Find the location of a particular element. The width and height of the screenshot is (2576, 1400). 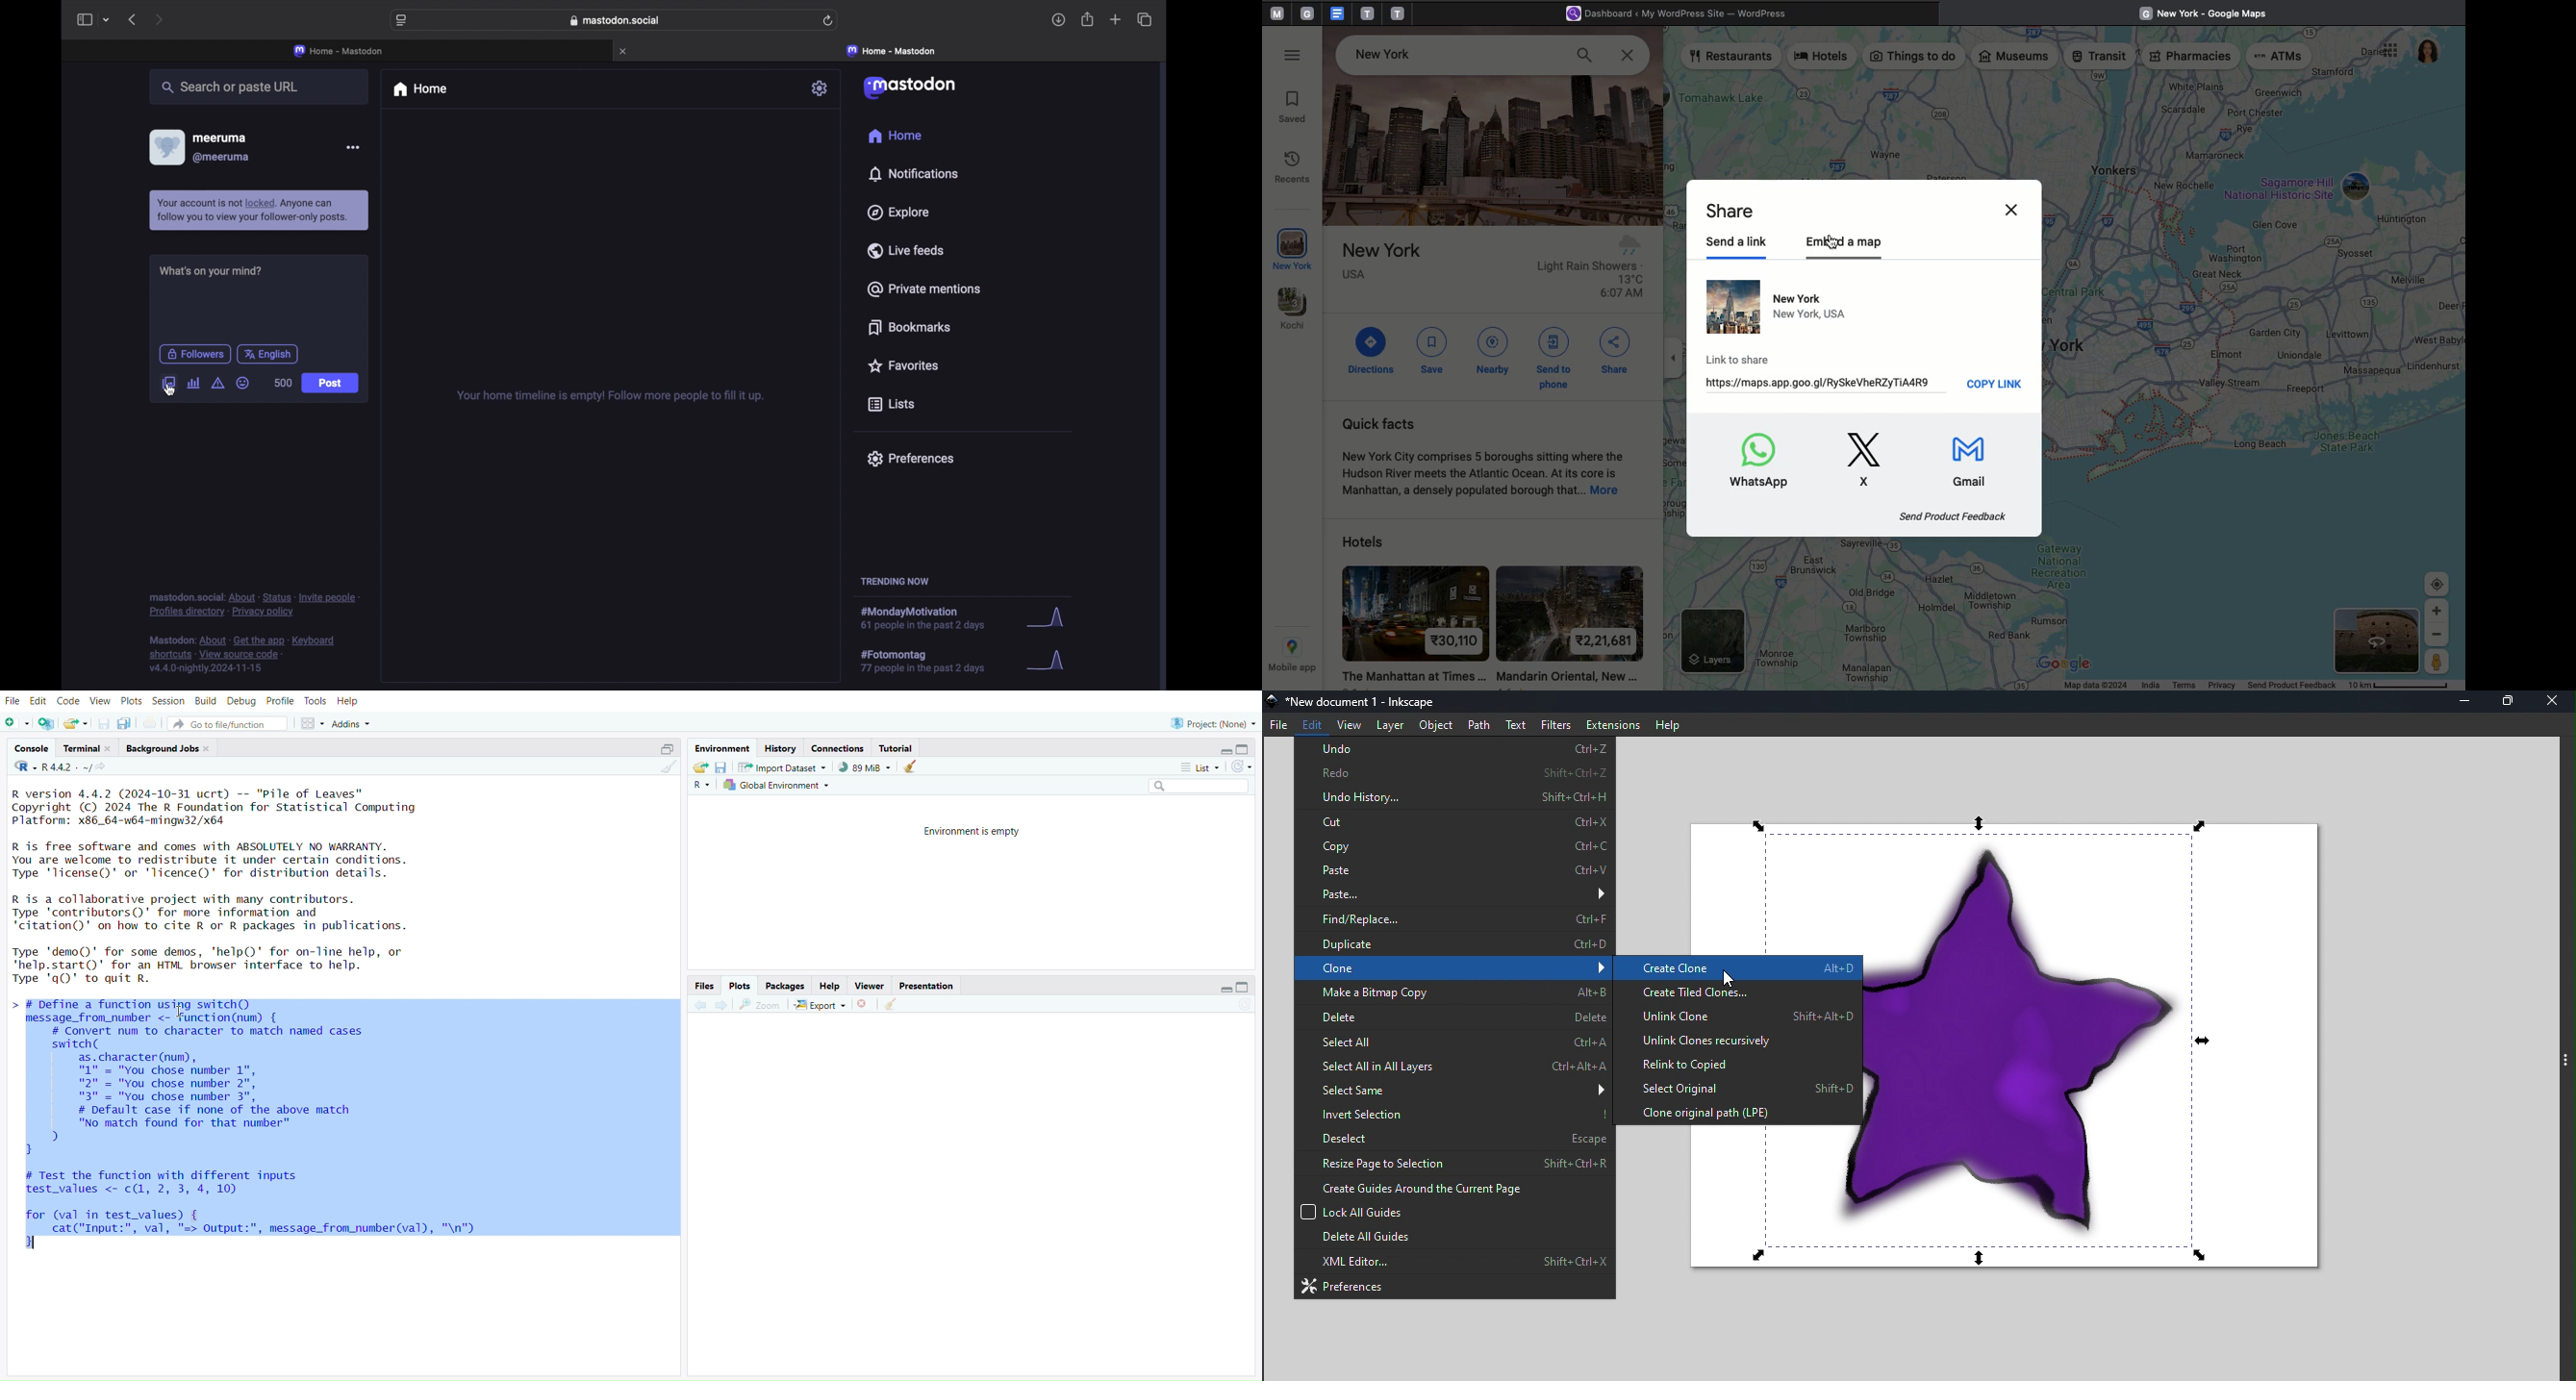

Send product feedback is located at coordinates (1955, 517).